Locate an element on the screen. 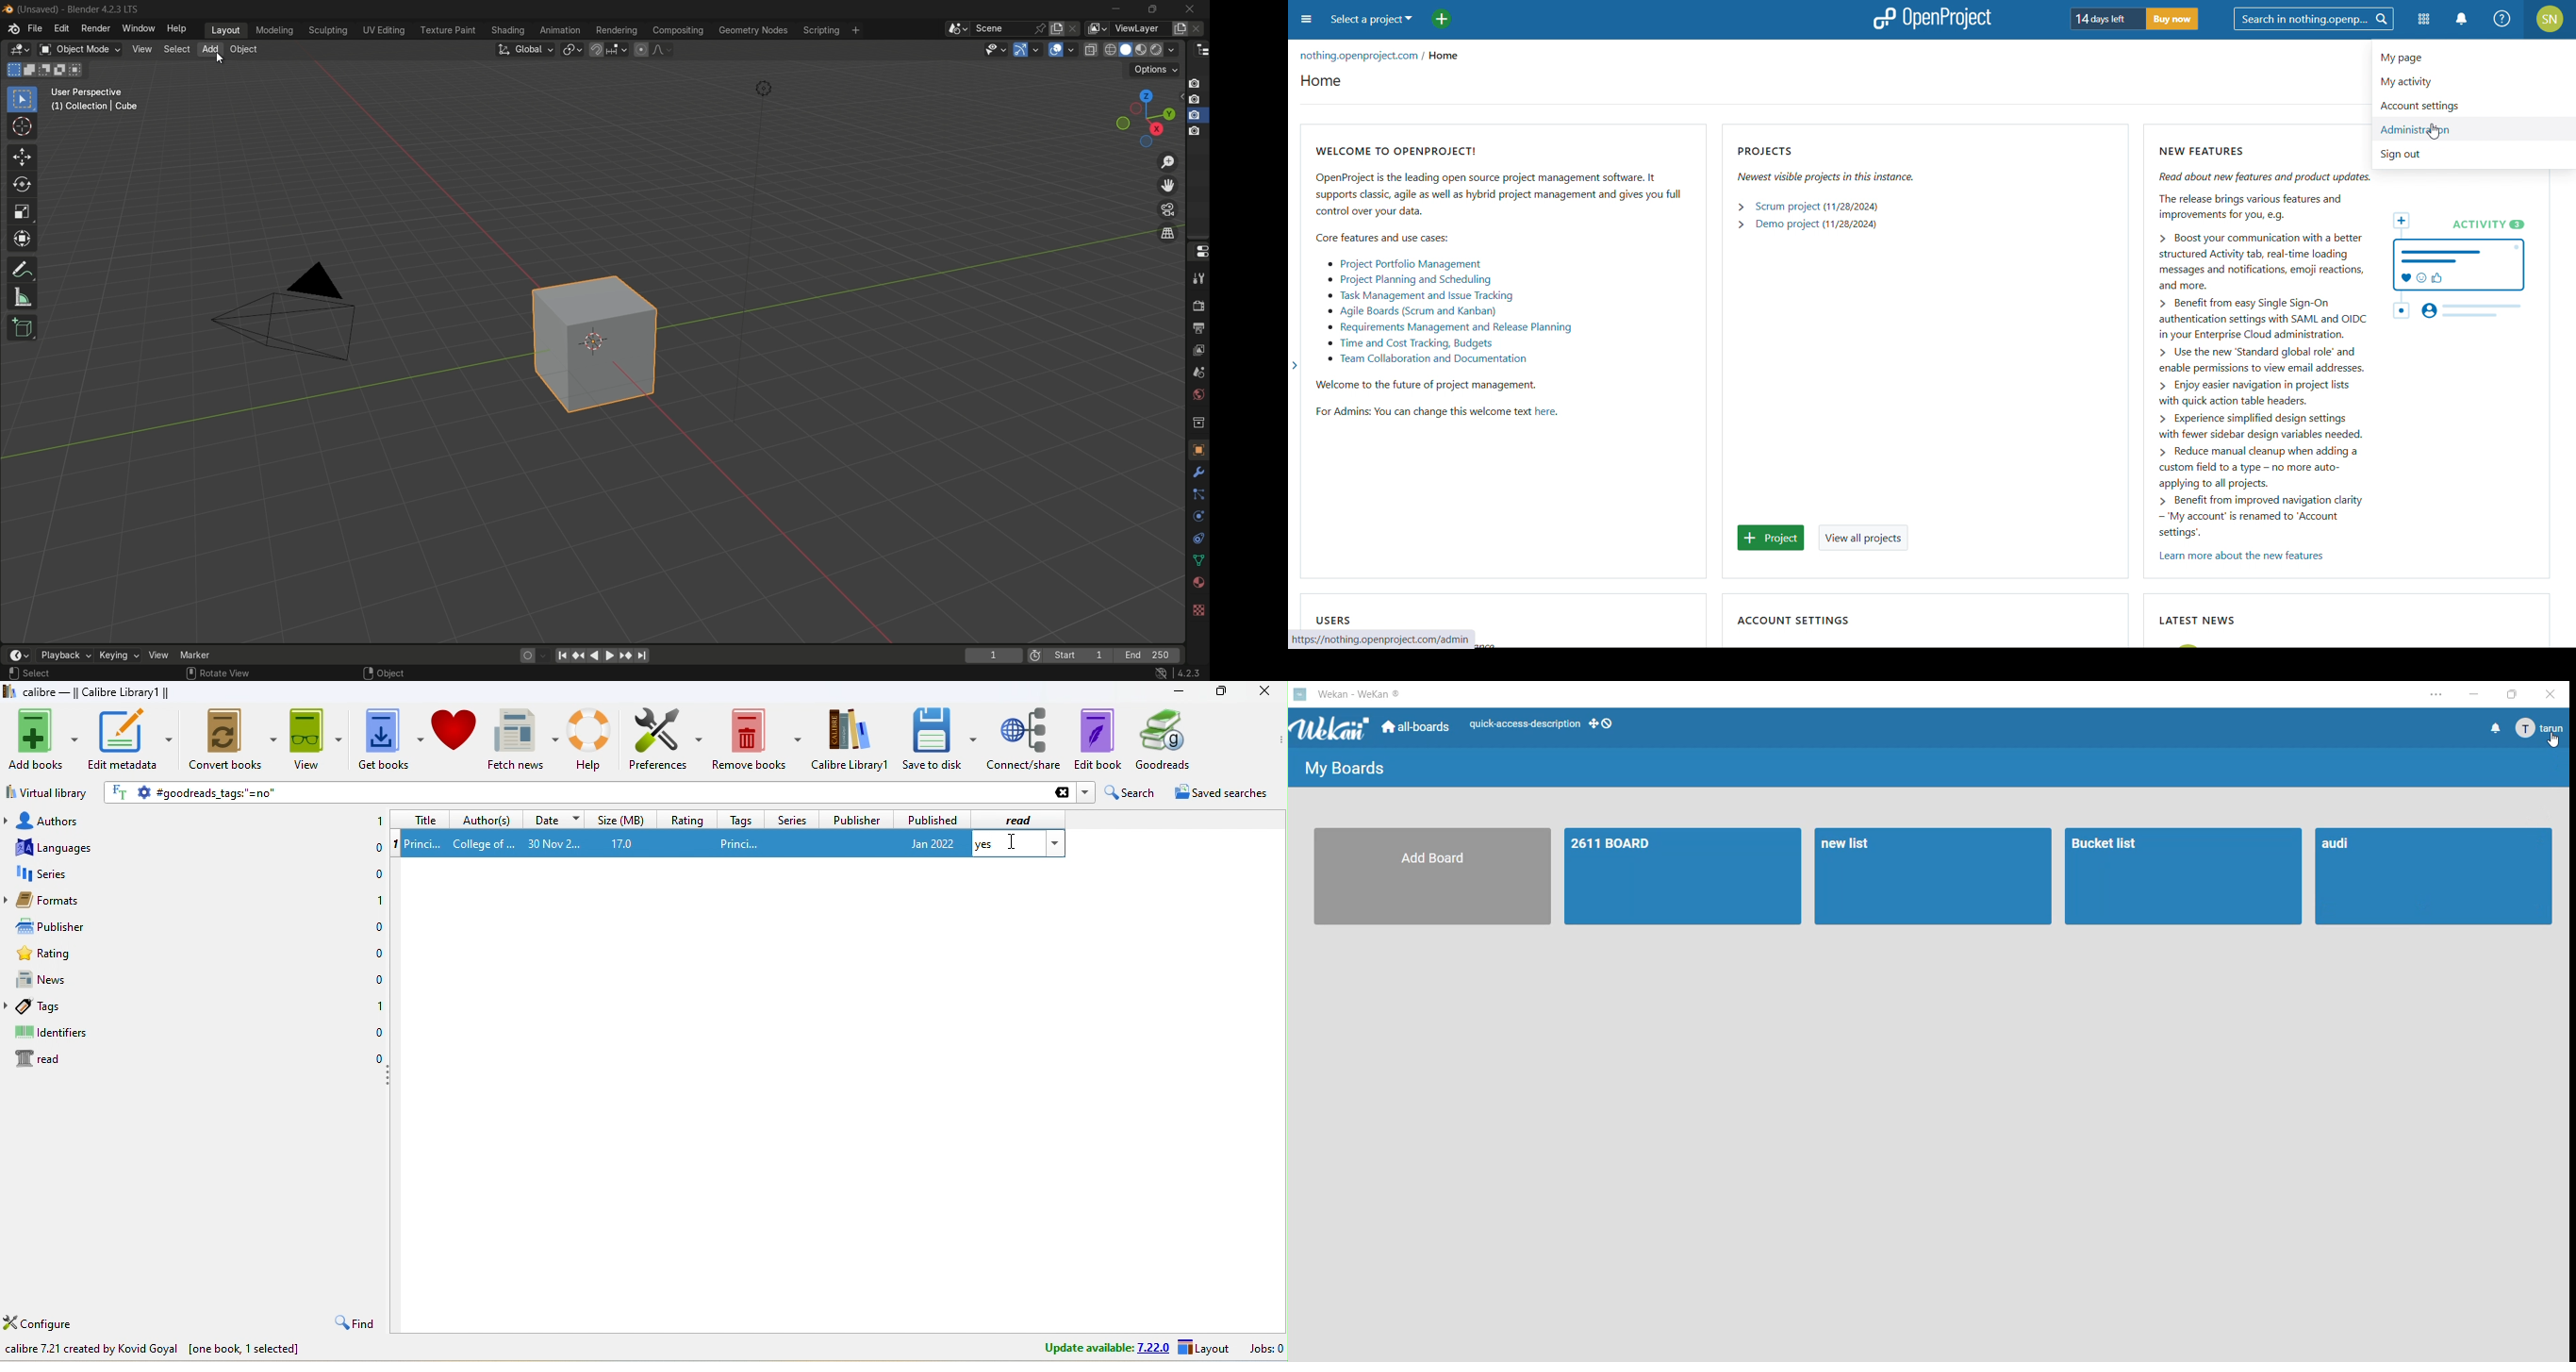 The width and height of the screenshot is (2576, 1372). sculpting is located at coordinates (329, 30).